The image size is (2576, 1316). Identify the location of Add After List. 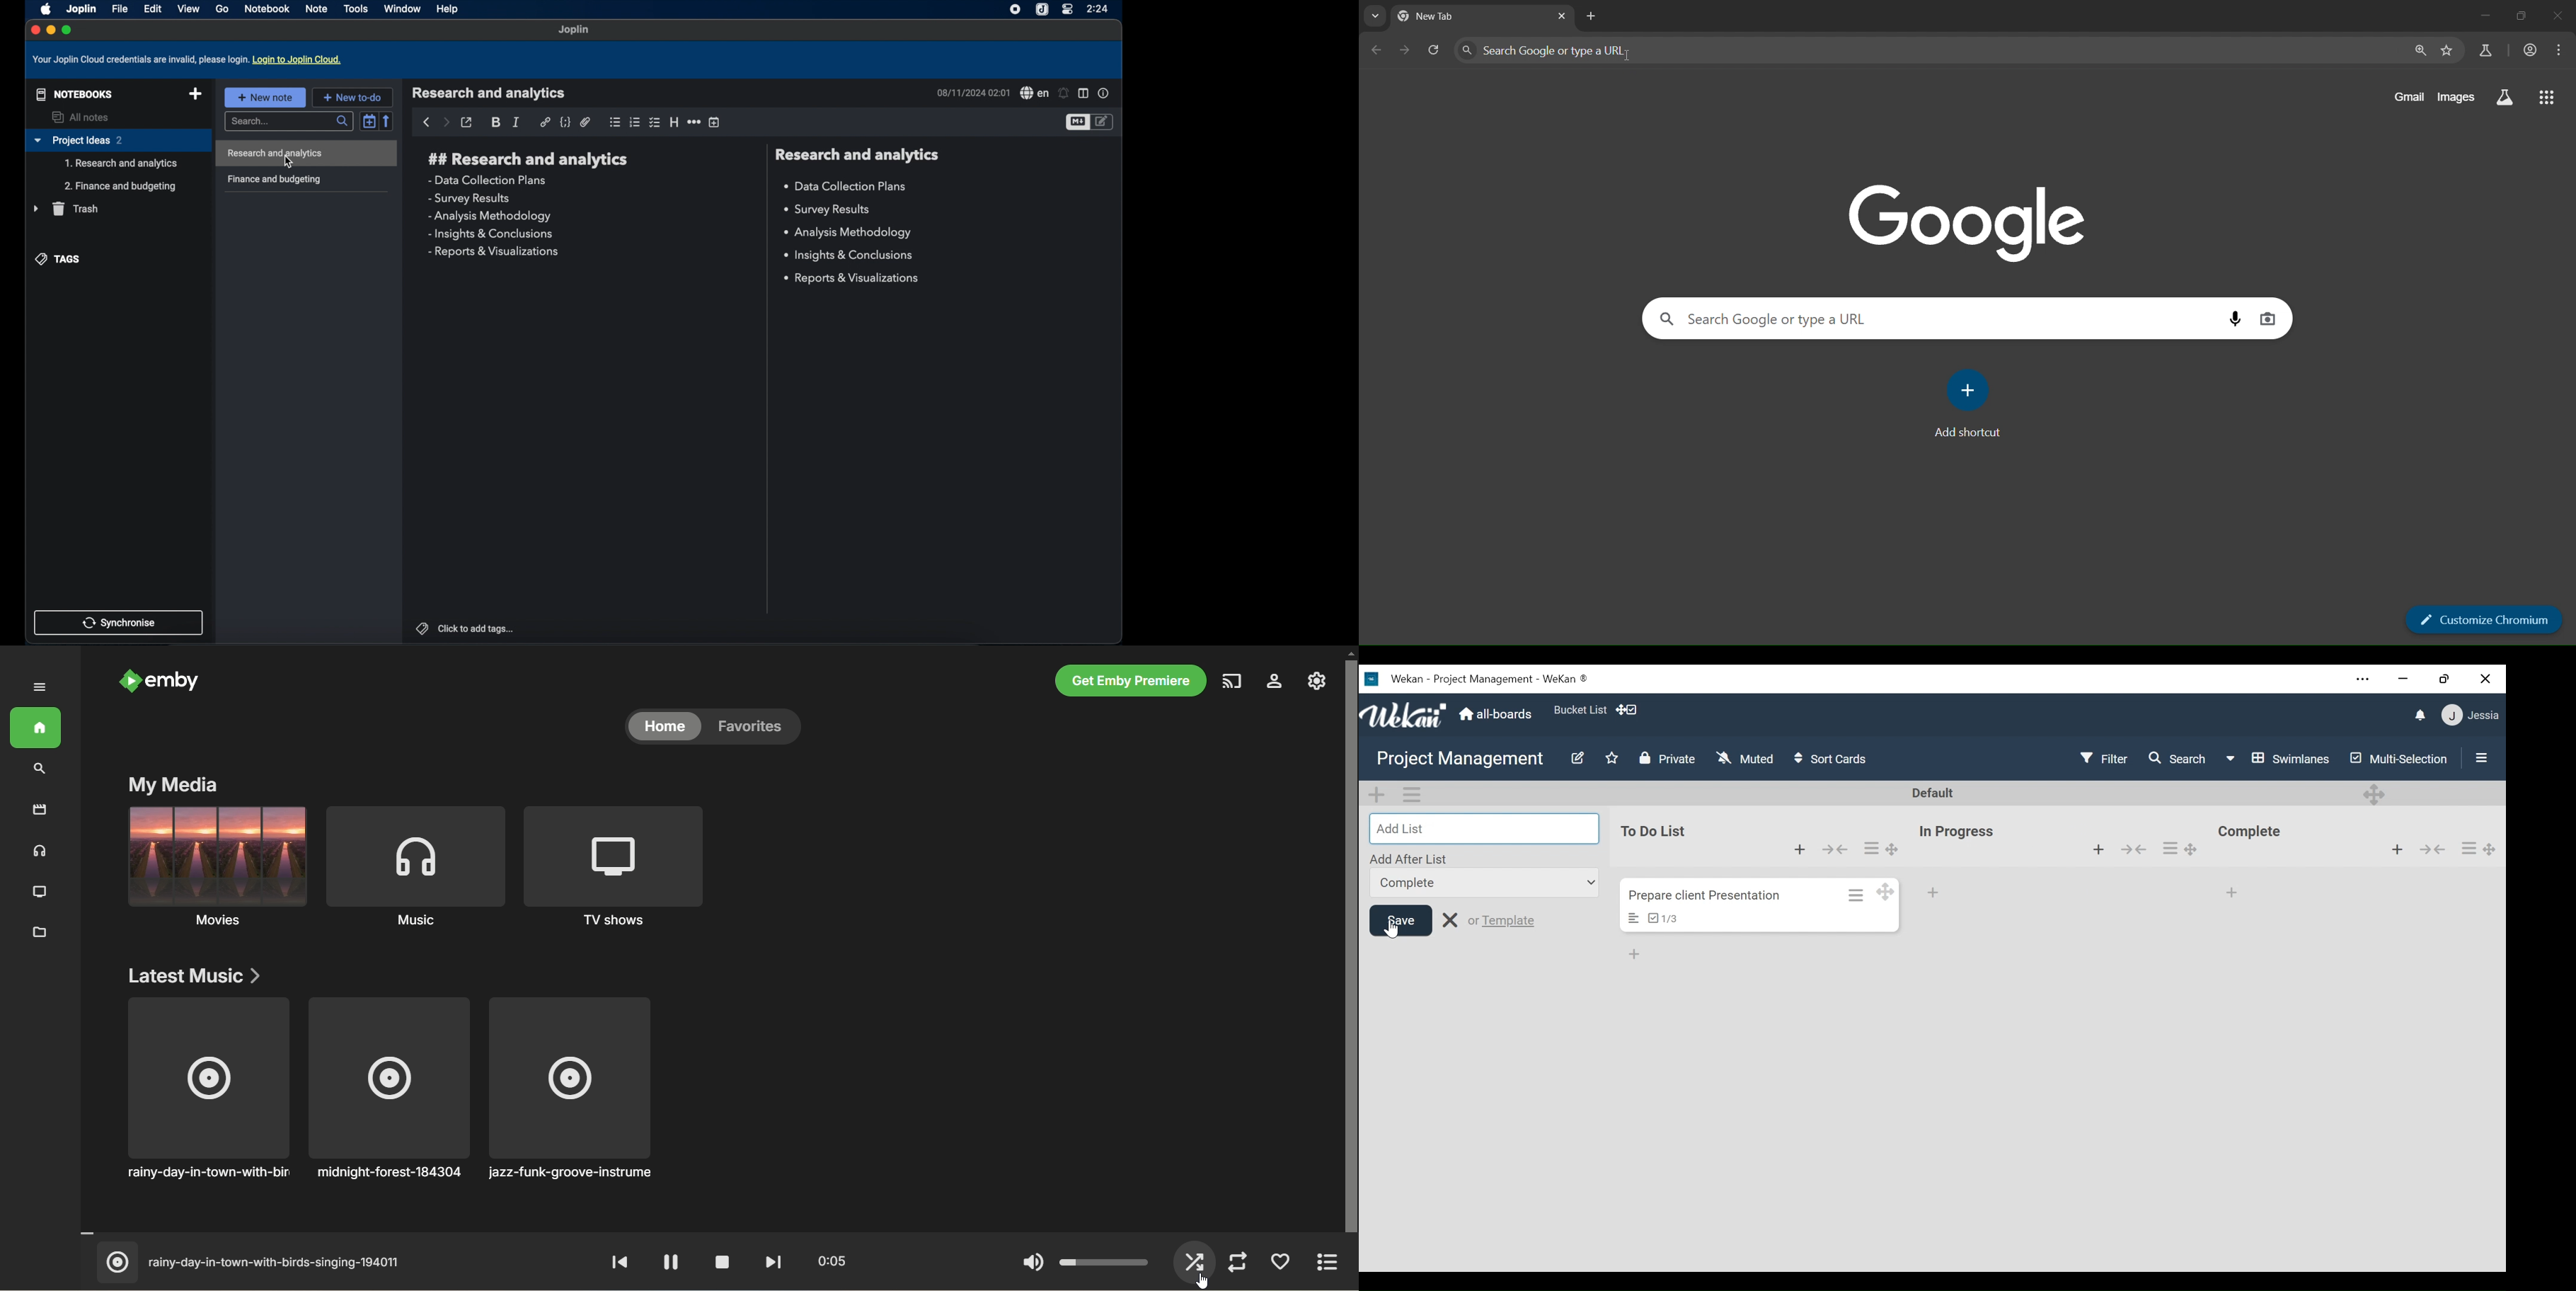
(1411, 857).